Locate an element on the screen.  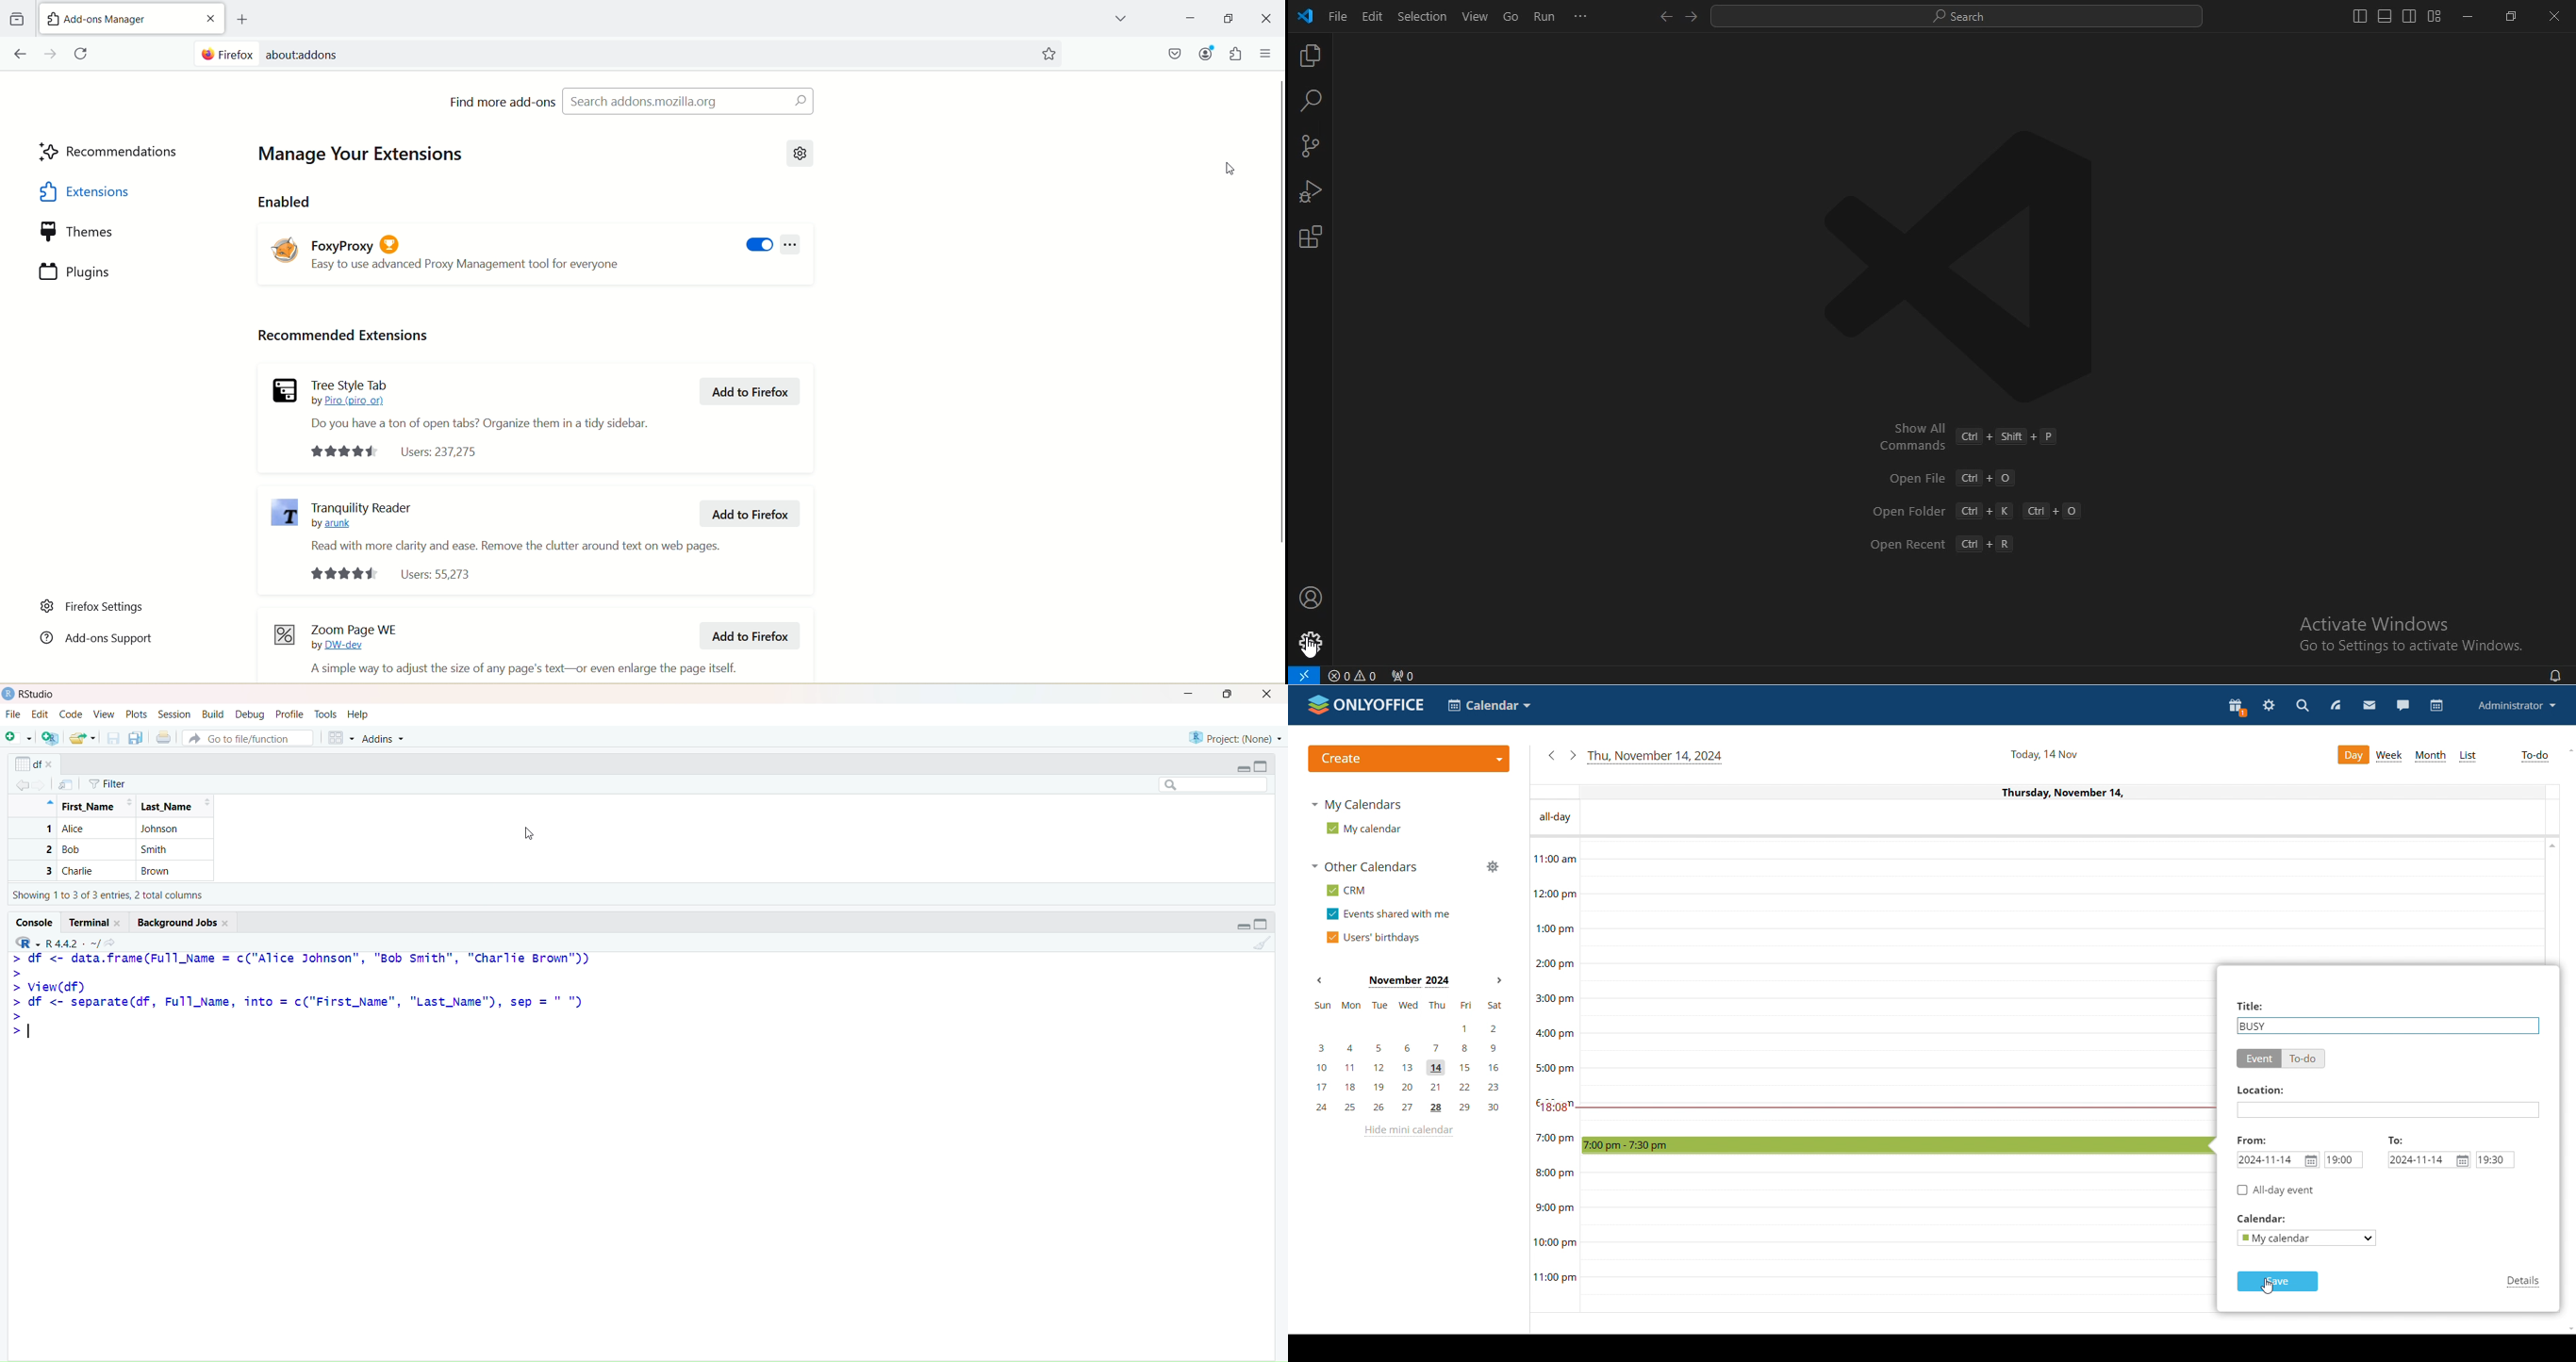
Search bar is located at coordinates (1212, 786).